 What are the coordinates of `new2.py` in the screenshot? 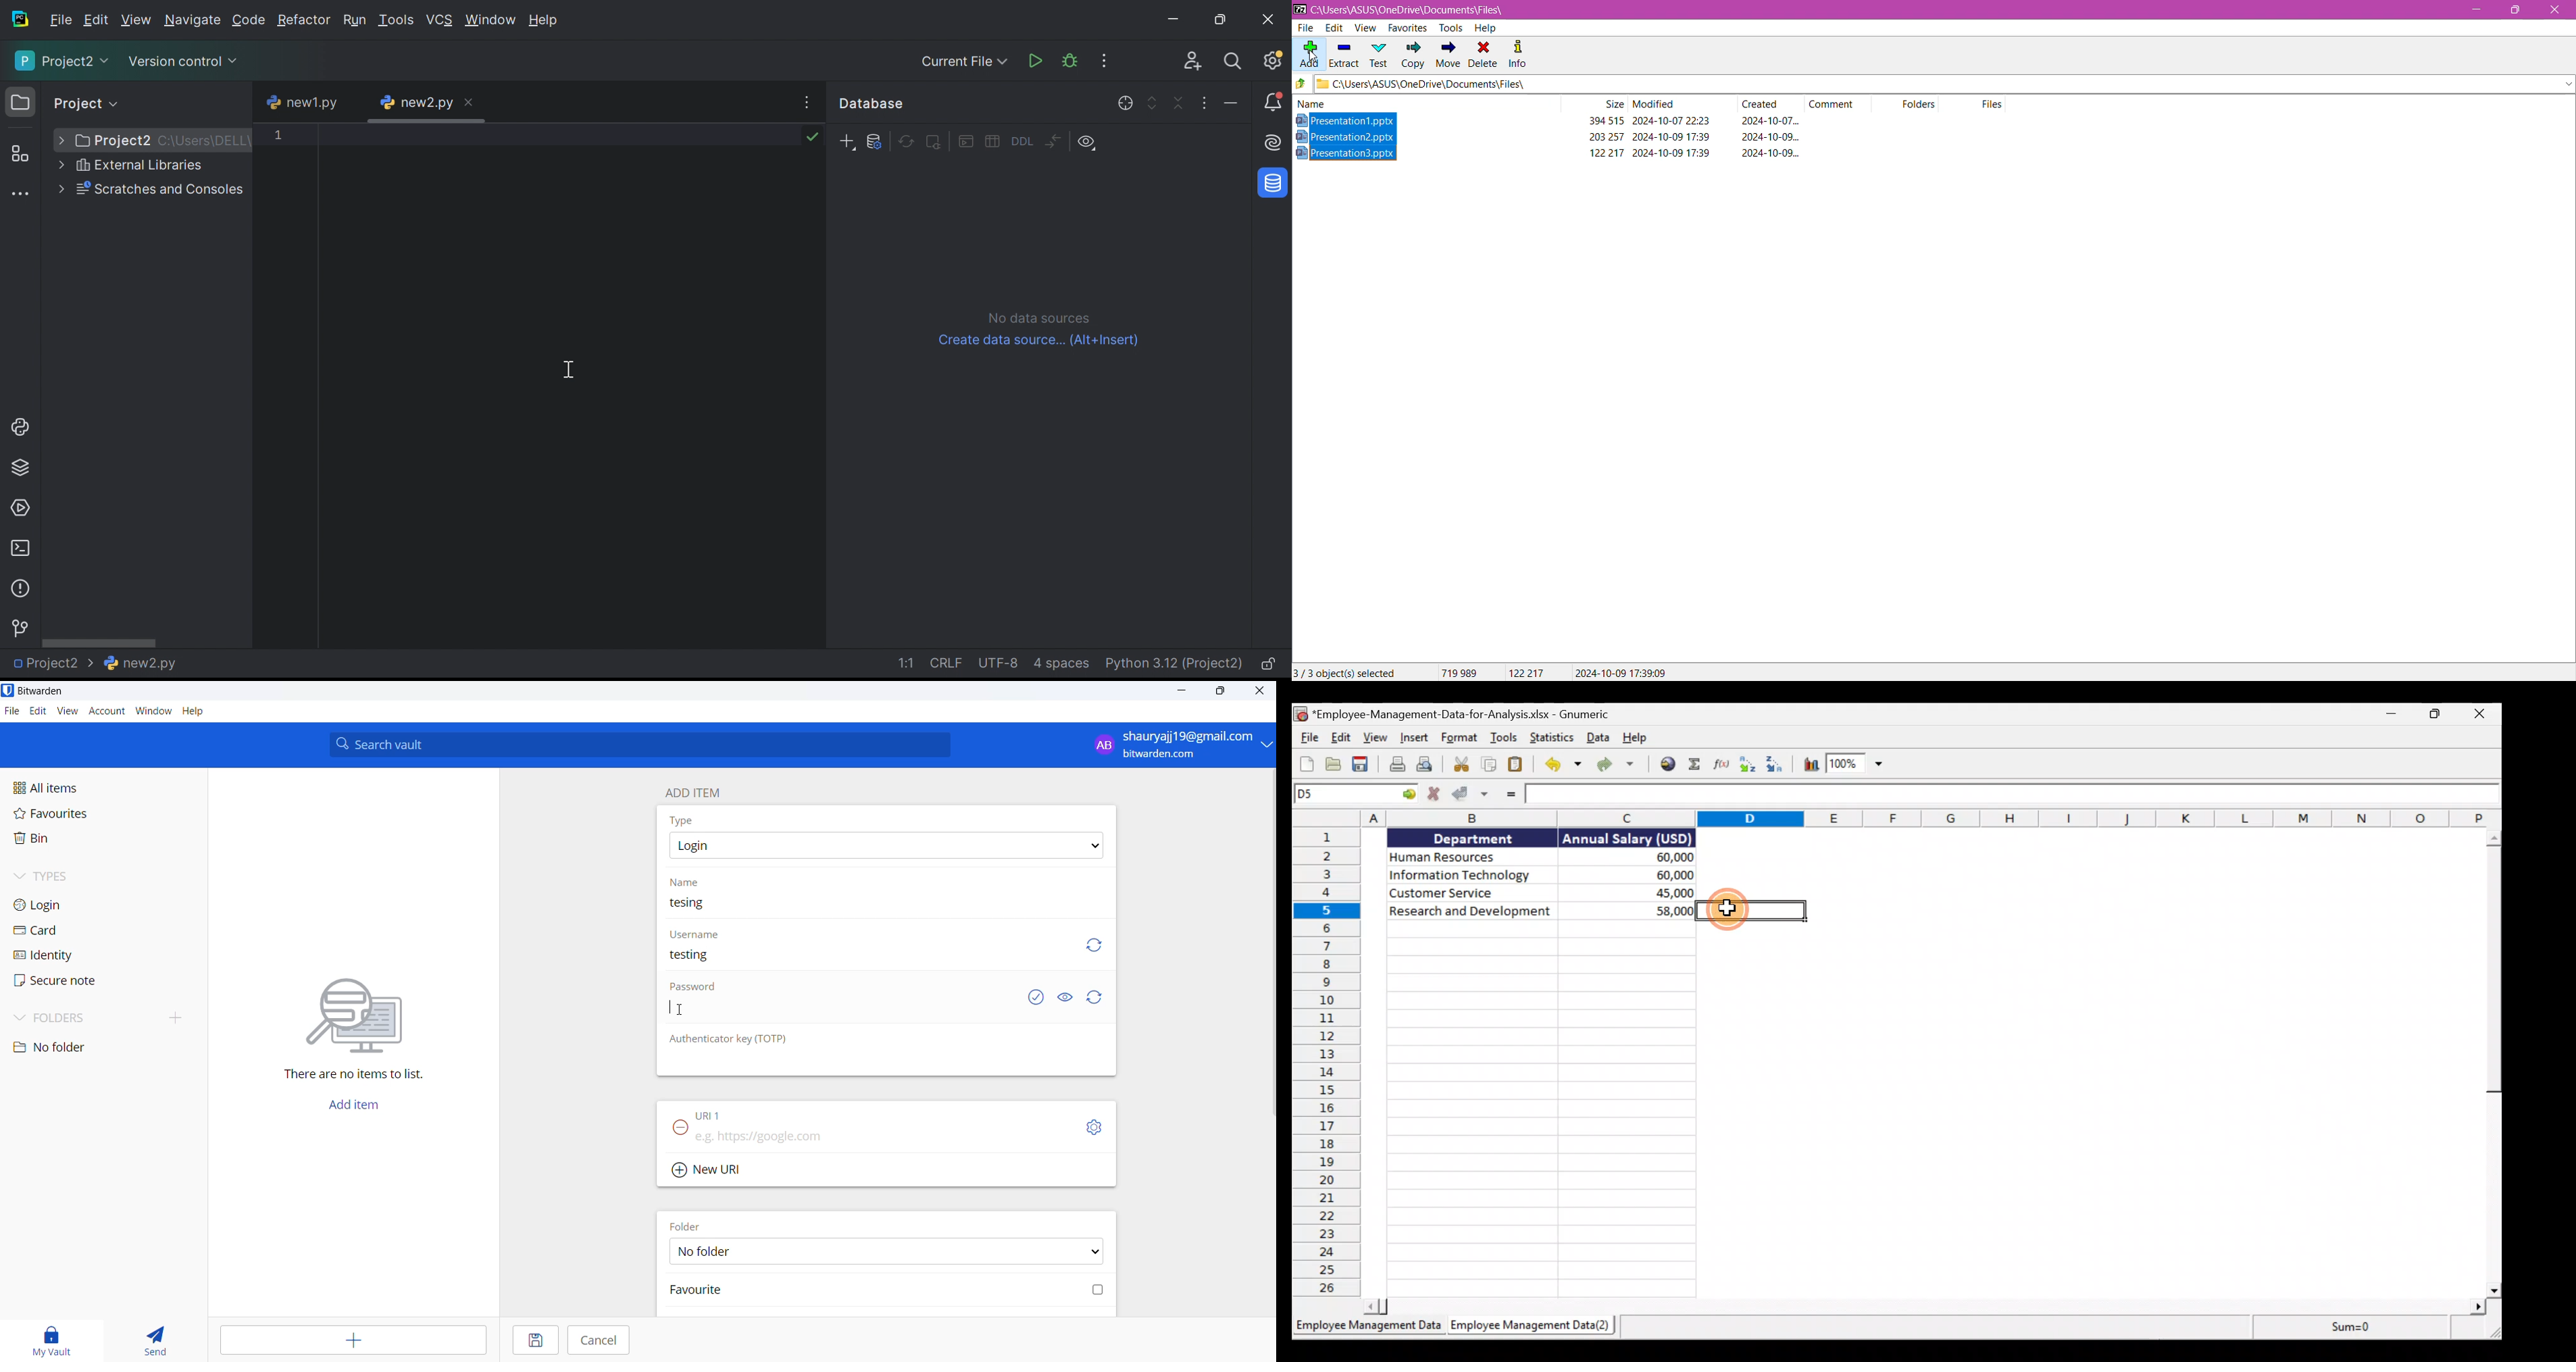 It's located at (139, 664).